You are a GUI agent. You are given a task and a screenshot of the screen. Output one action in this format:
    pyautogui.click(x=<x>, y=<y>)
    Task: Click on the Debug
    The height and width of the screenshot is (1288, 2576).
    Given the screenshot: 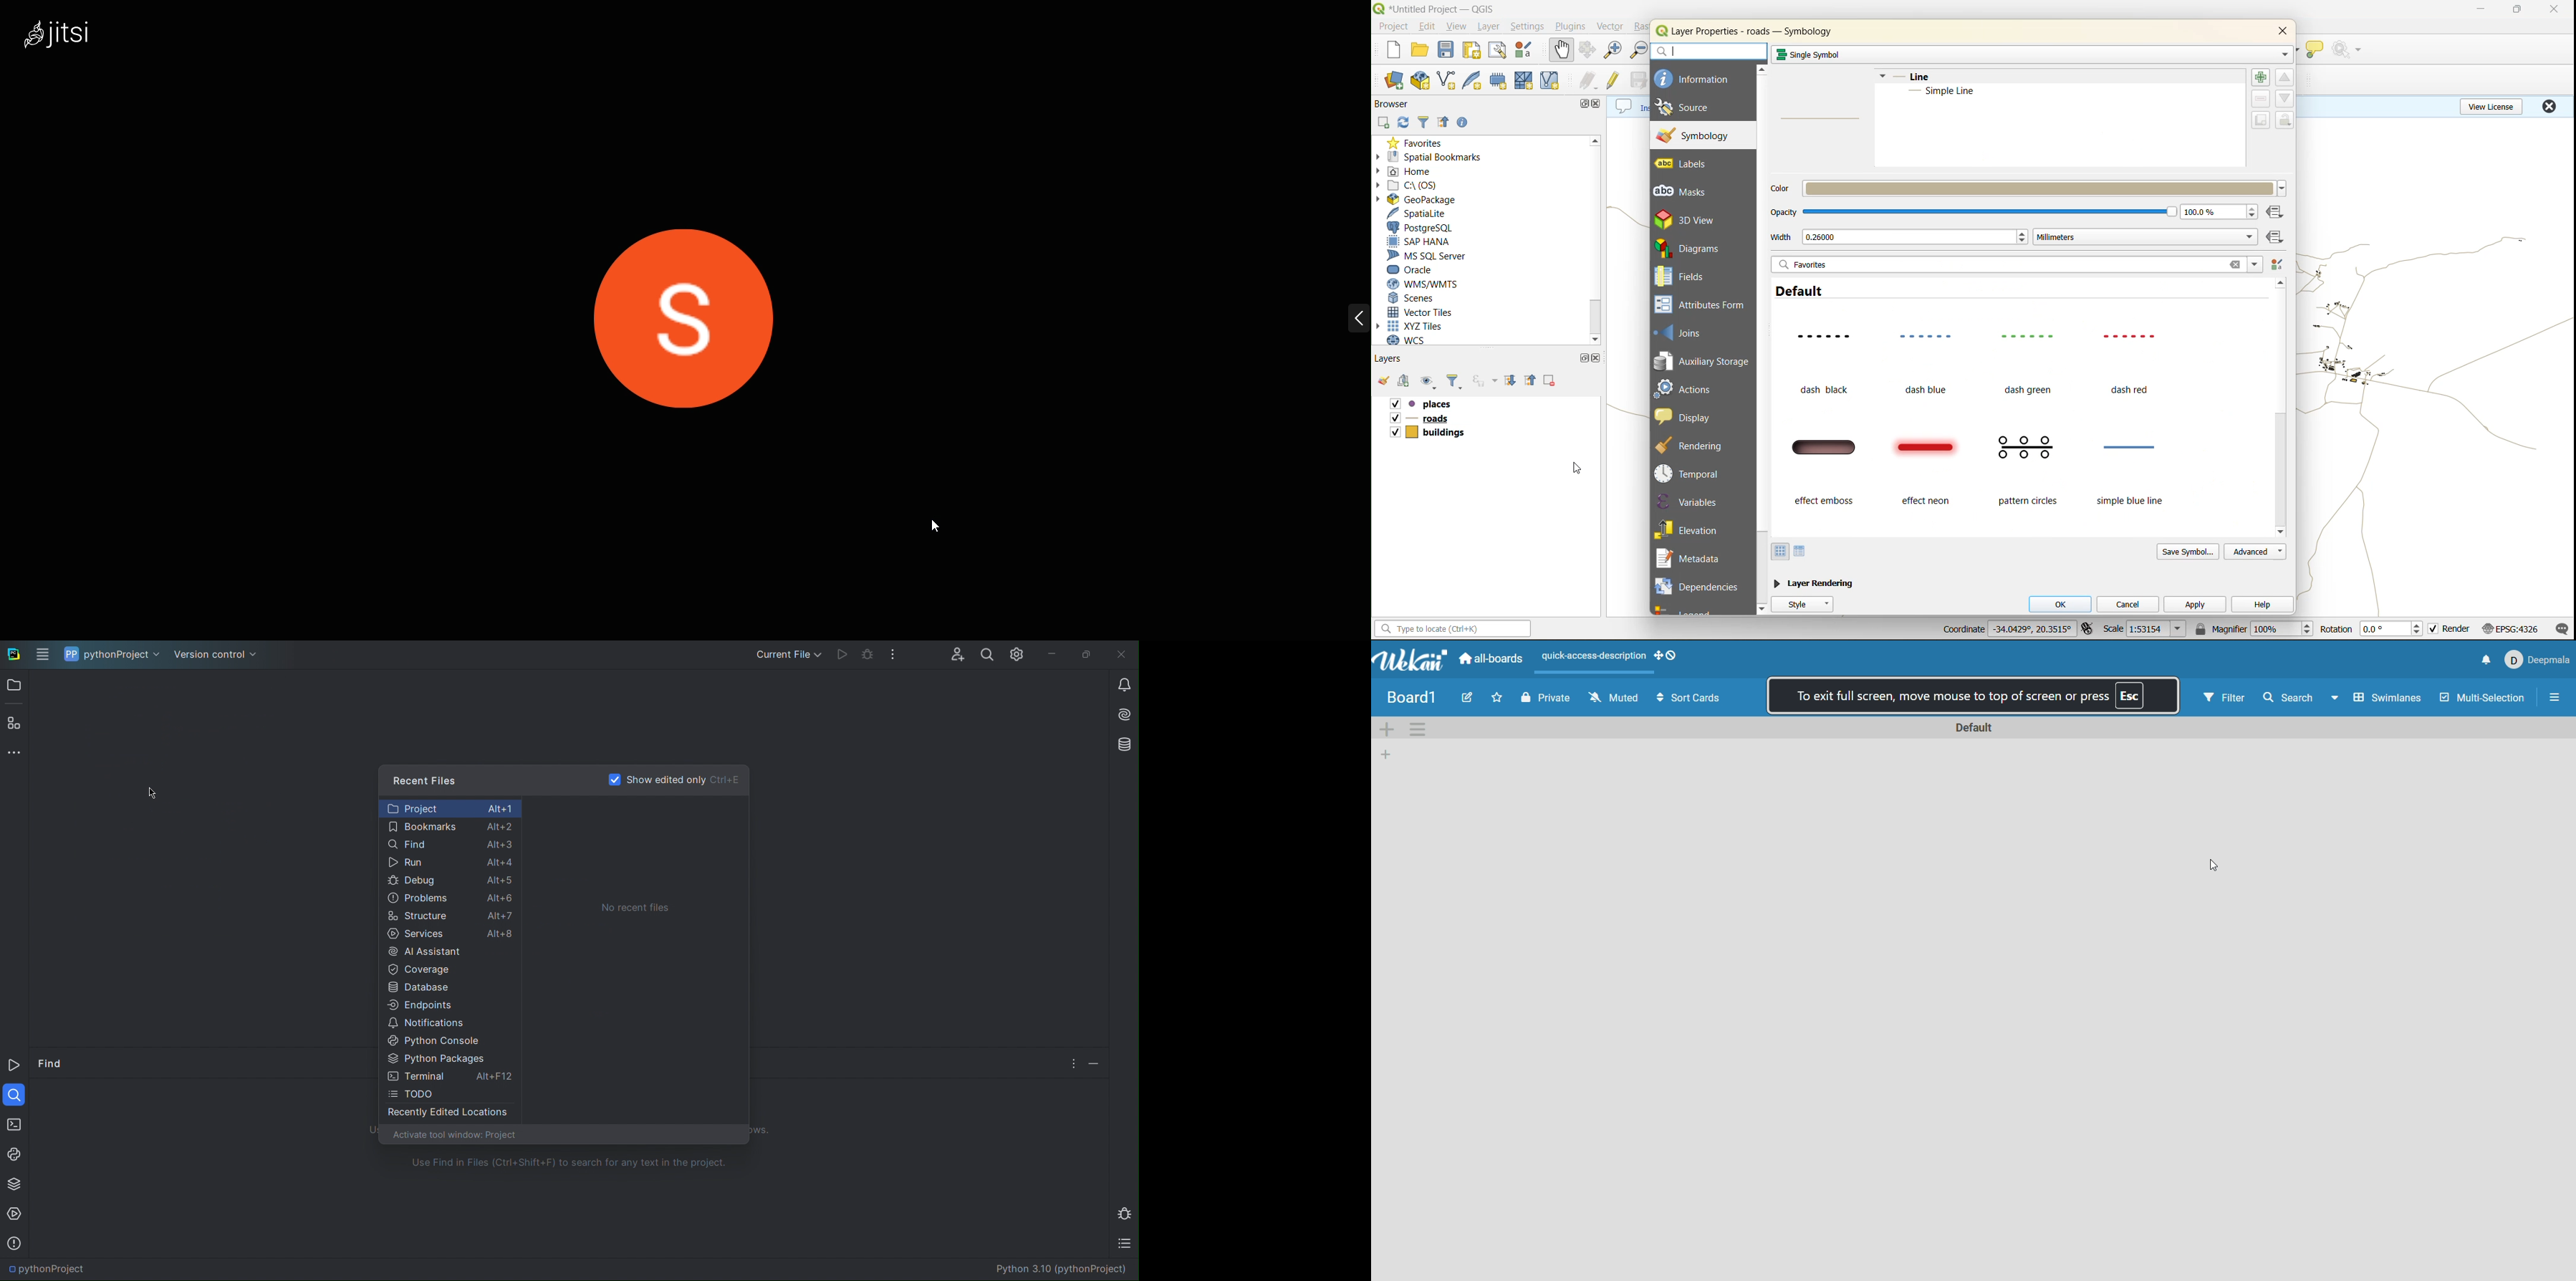 What is the action you would take?
    pyautogui.click(x=1126, y=1213)
    